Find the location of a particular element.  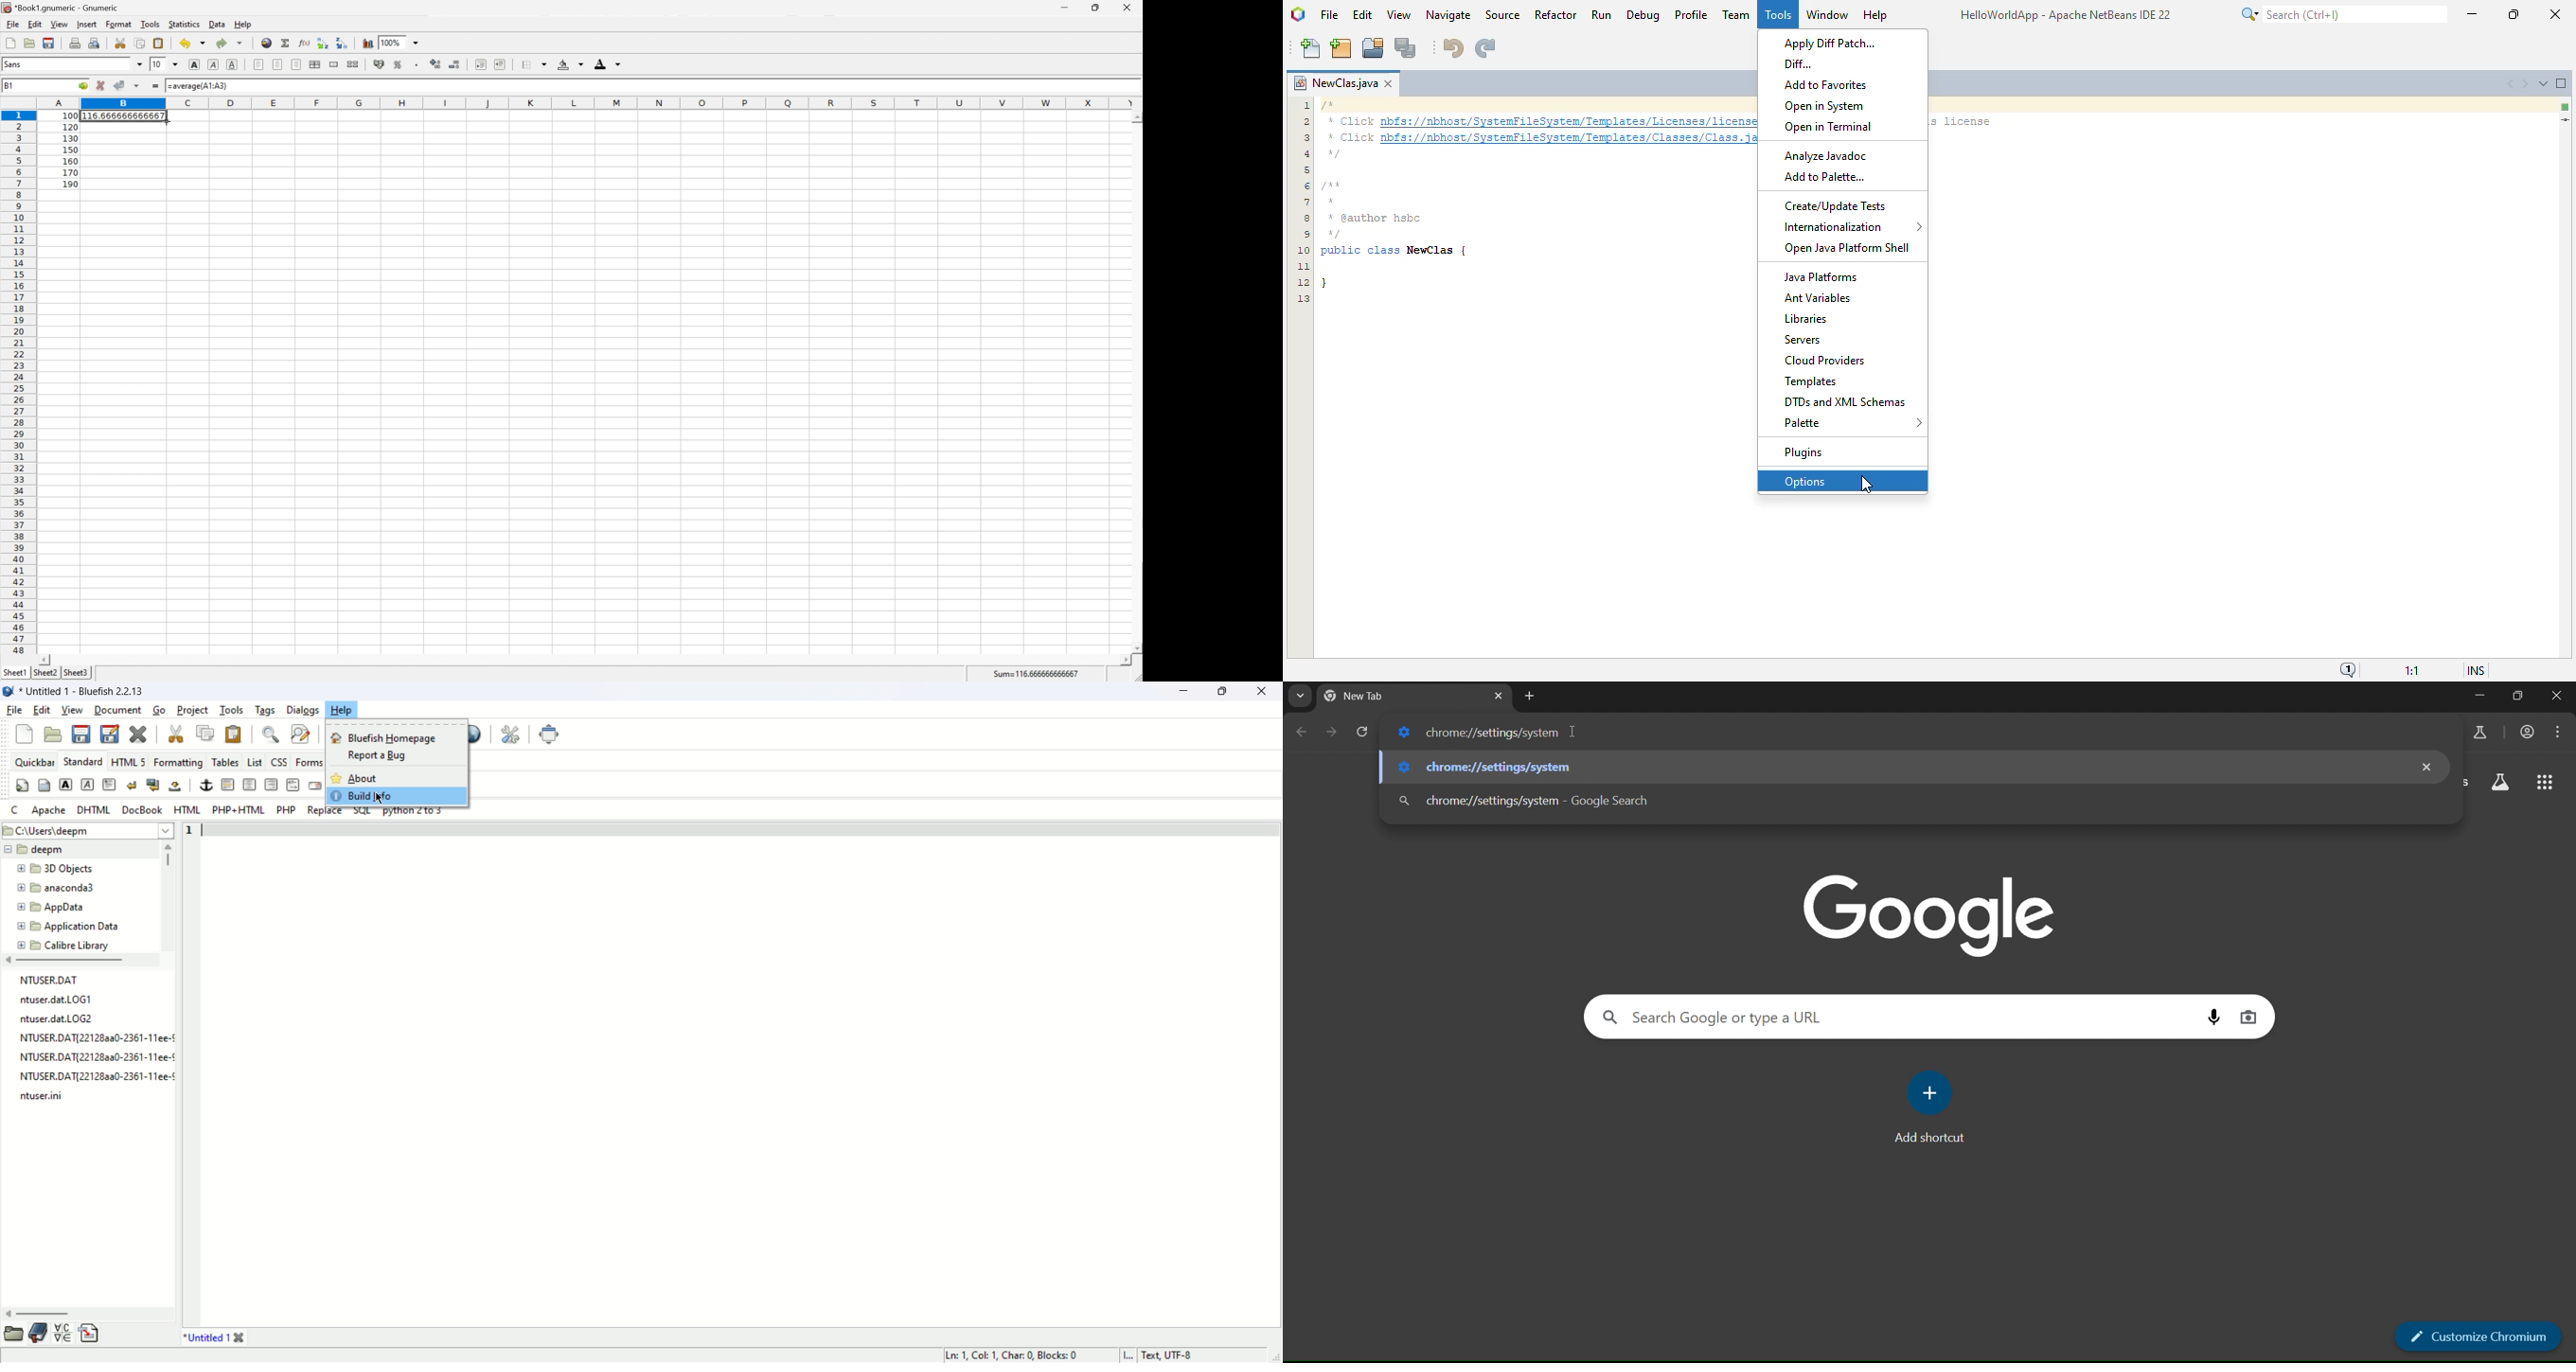

Insert is located at coordinates (87, 24).